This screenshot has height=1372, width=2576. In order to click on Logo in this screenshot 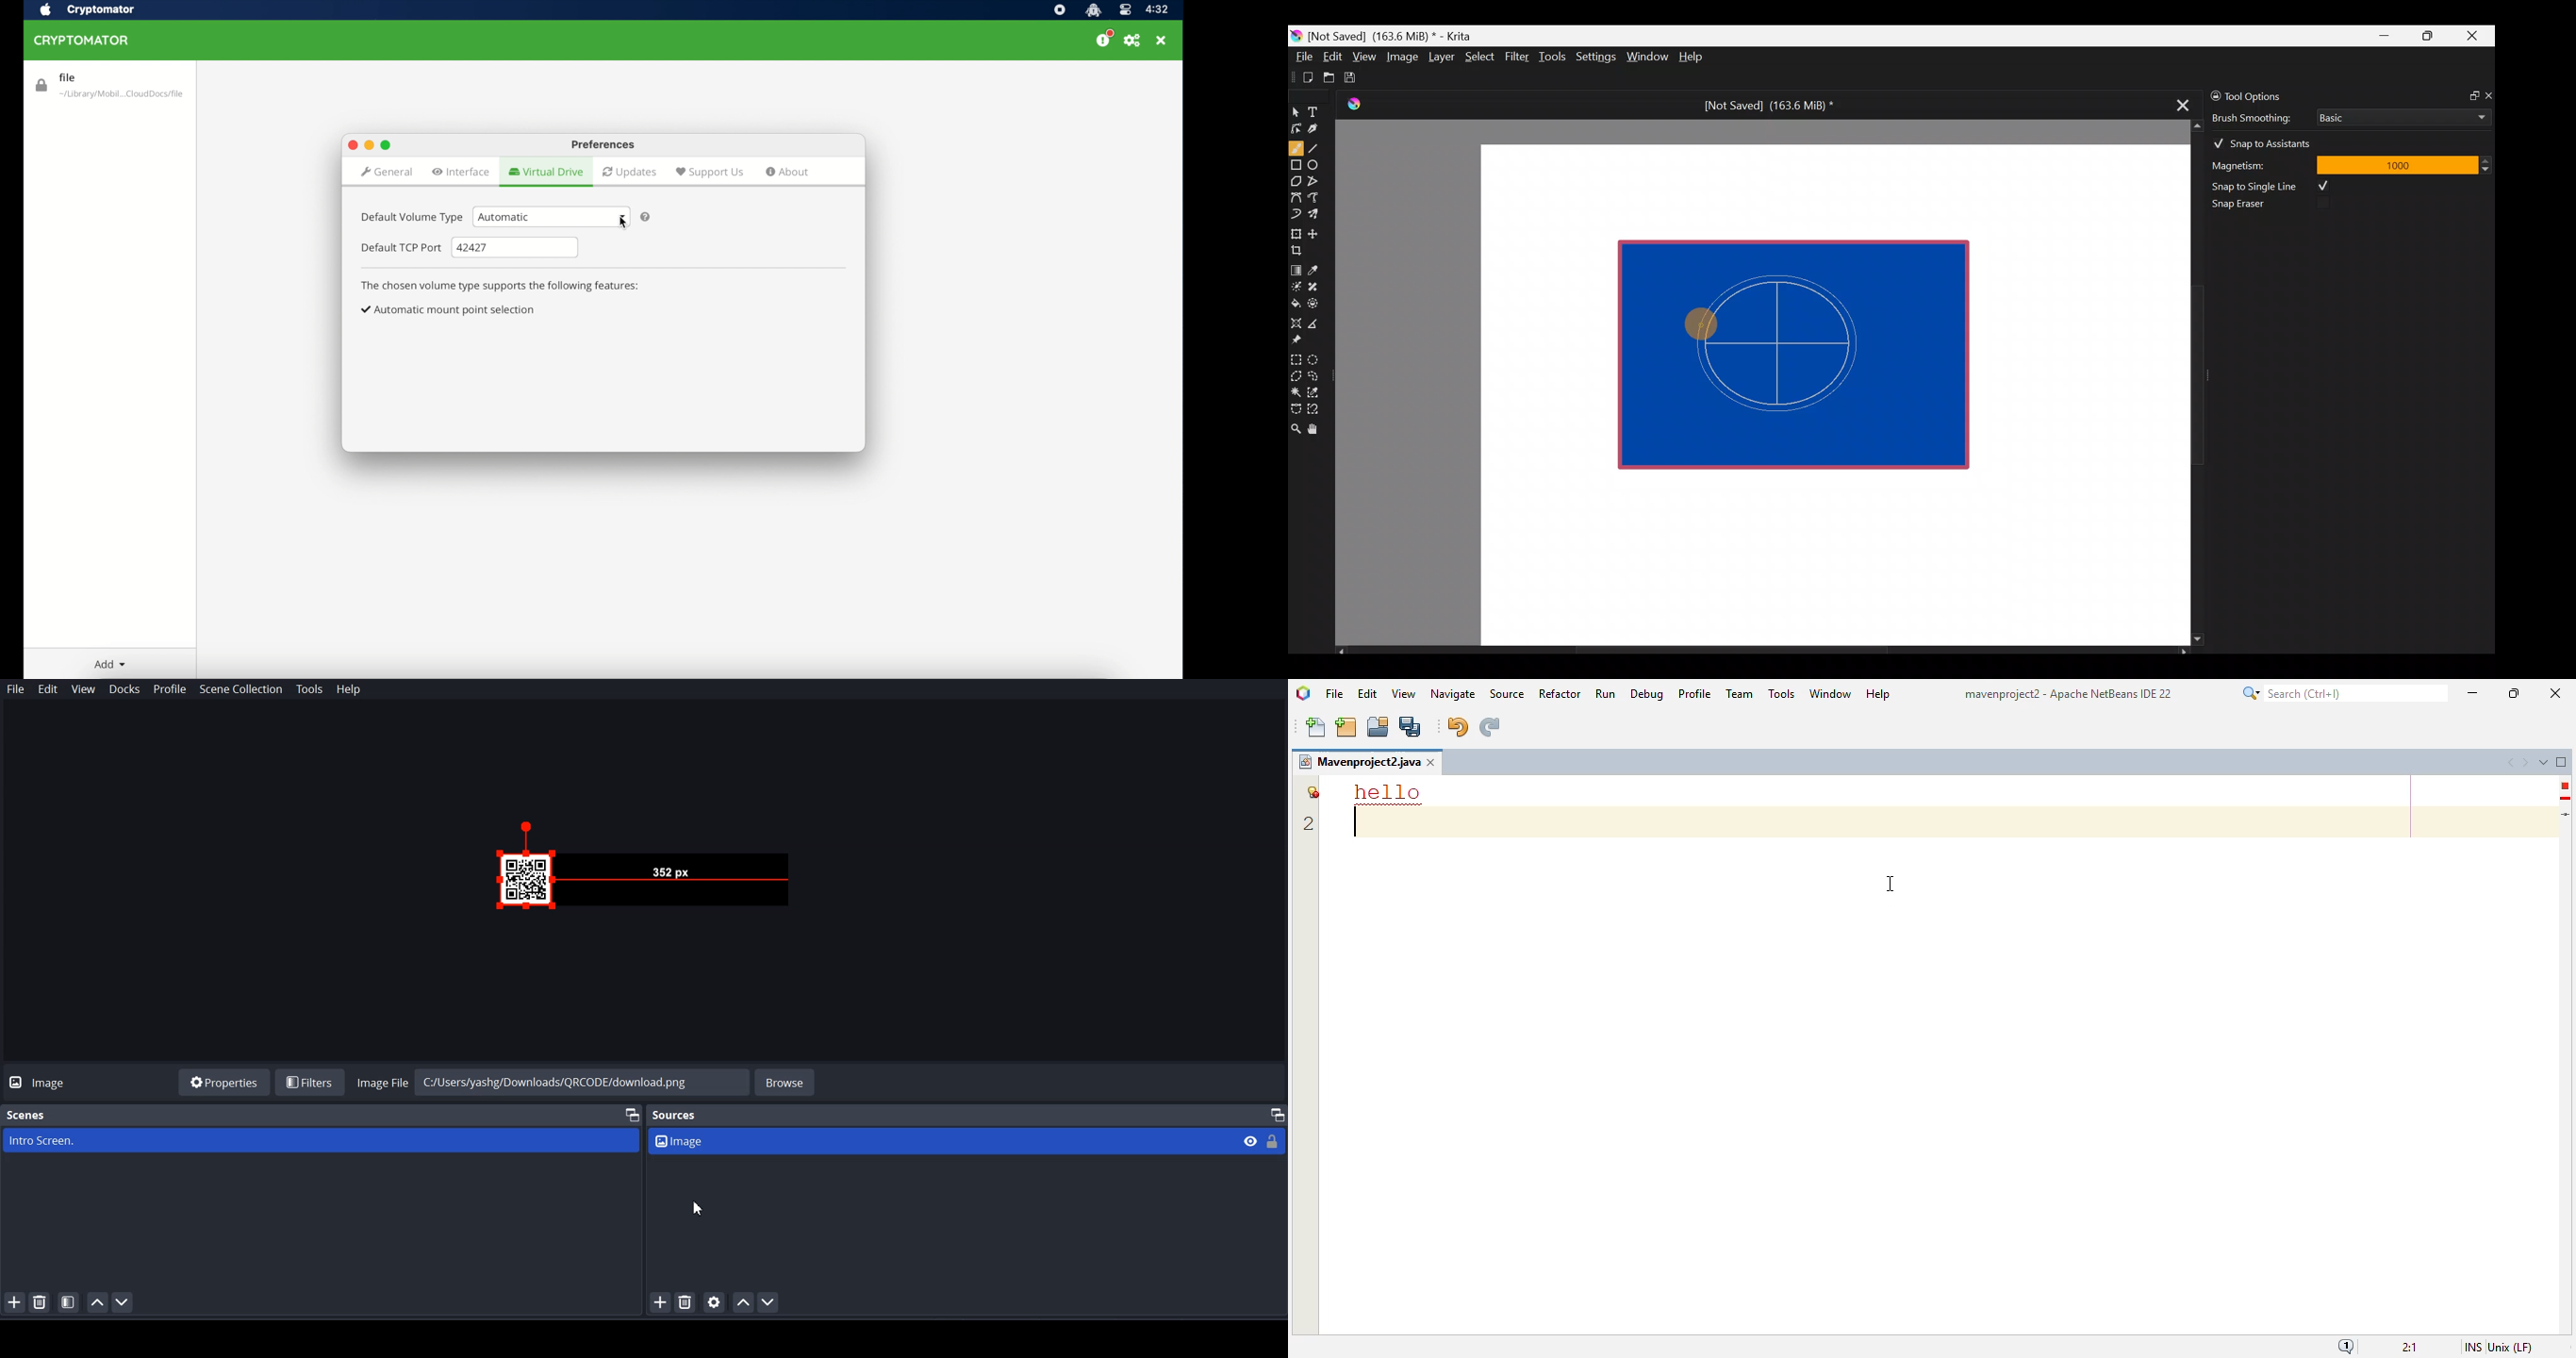, I will do `click(42, 1082)`.